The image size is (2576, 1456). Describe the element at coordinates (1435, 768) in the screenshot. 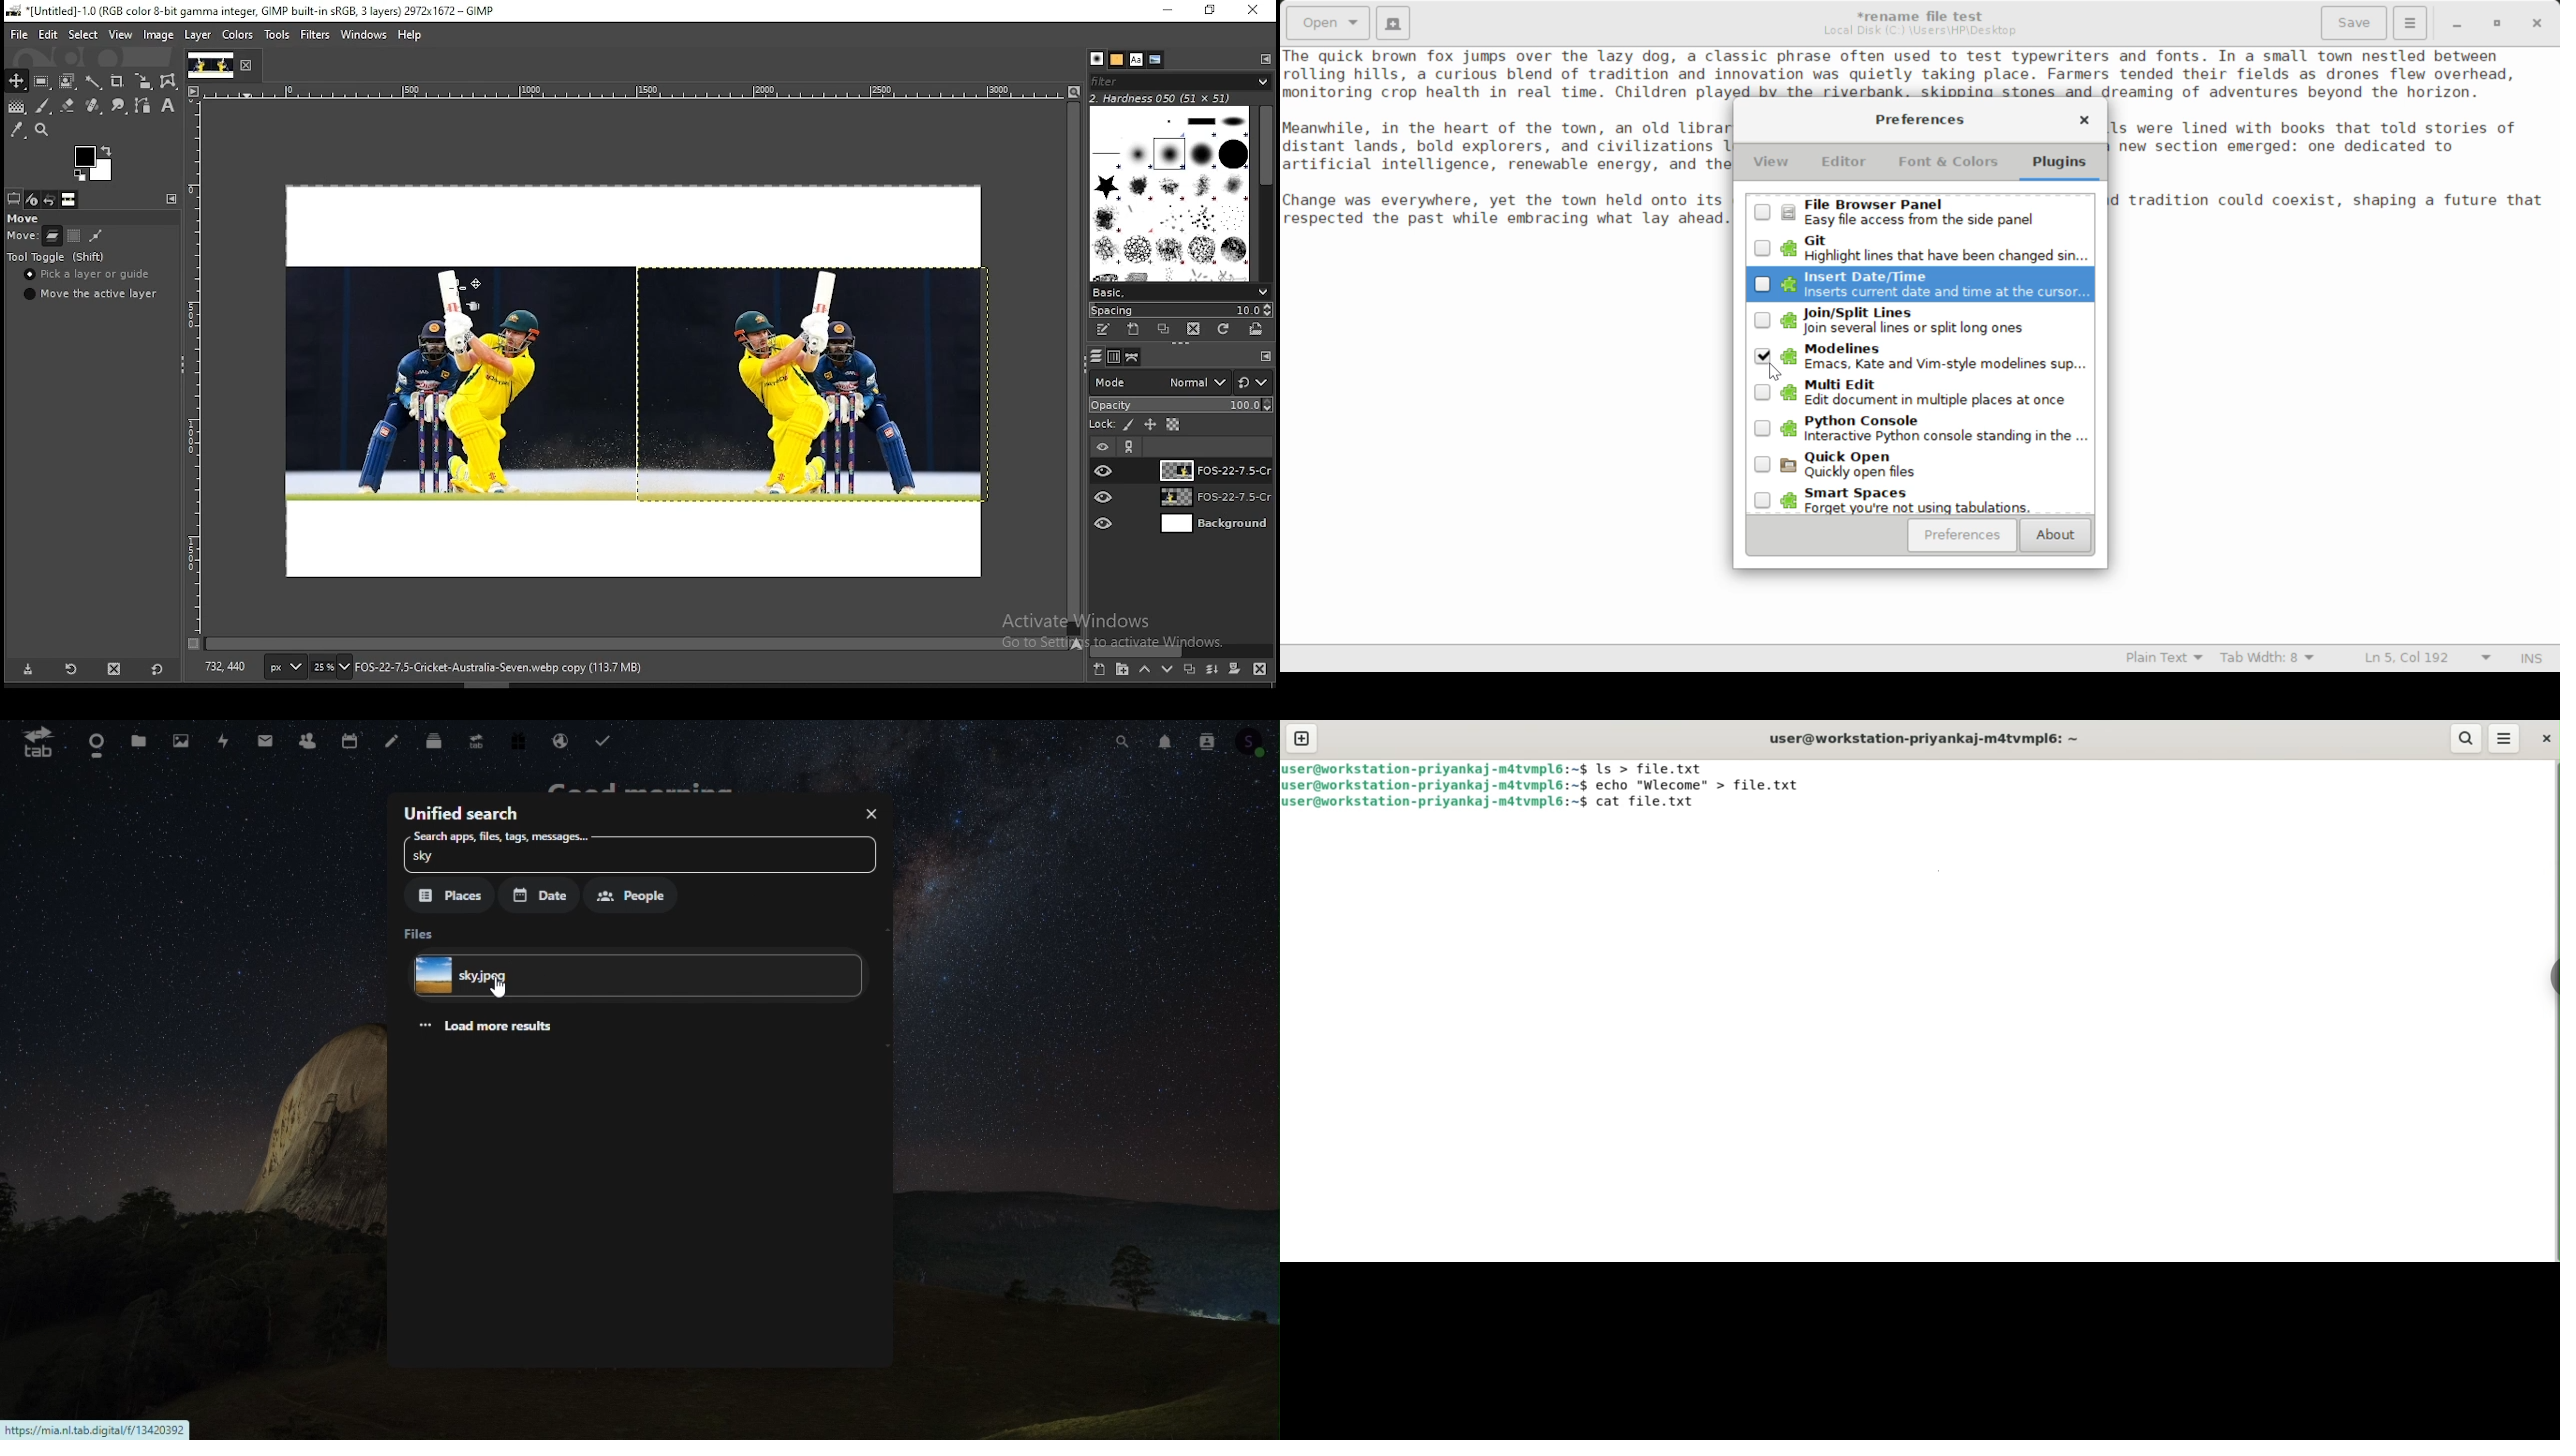

I see `user@workstation-priyankaj-m4tvmpl6: ~$` at that location.